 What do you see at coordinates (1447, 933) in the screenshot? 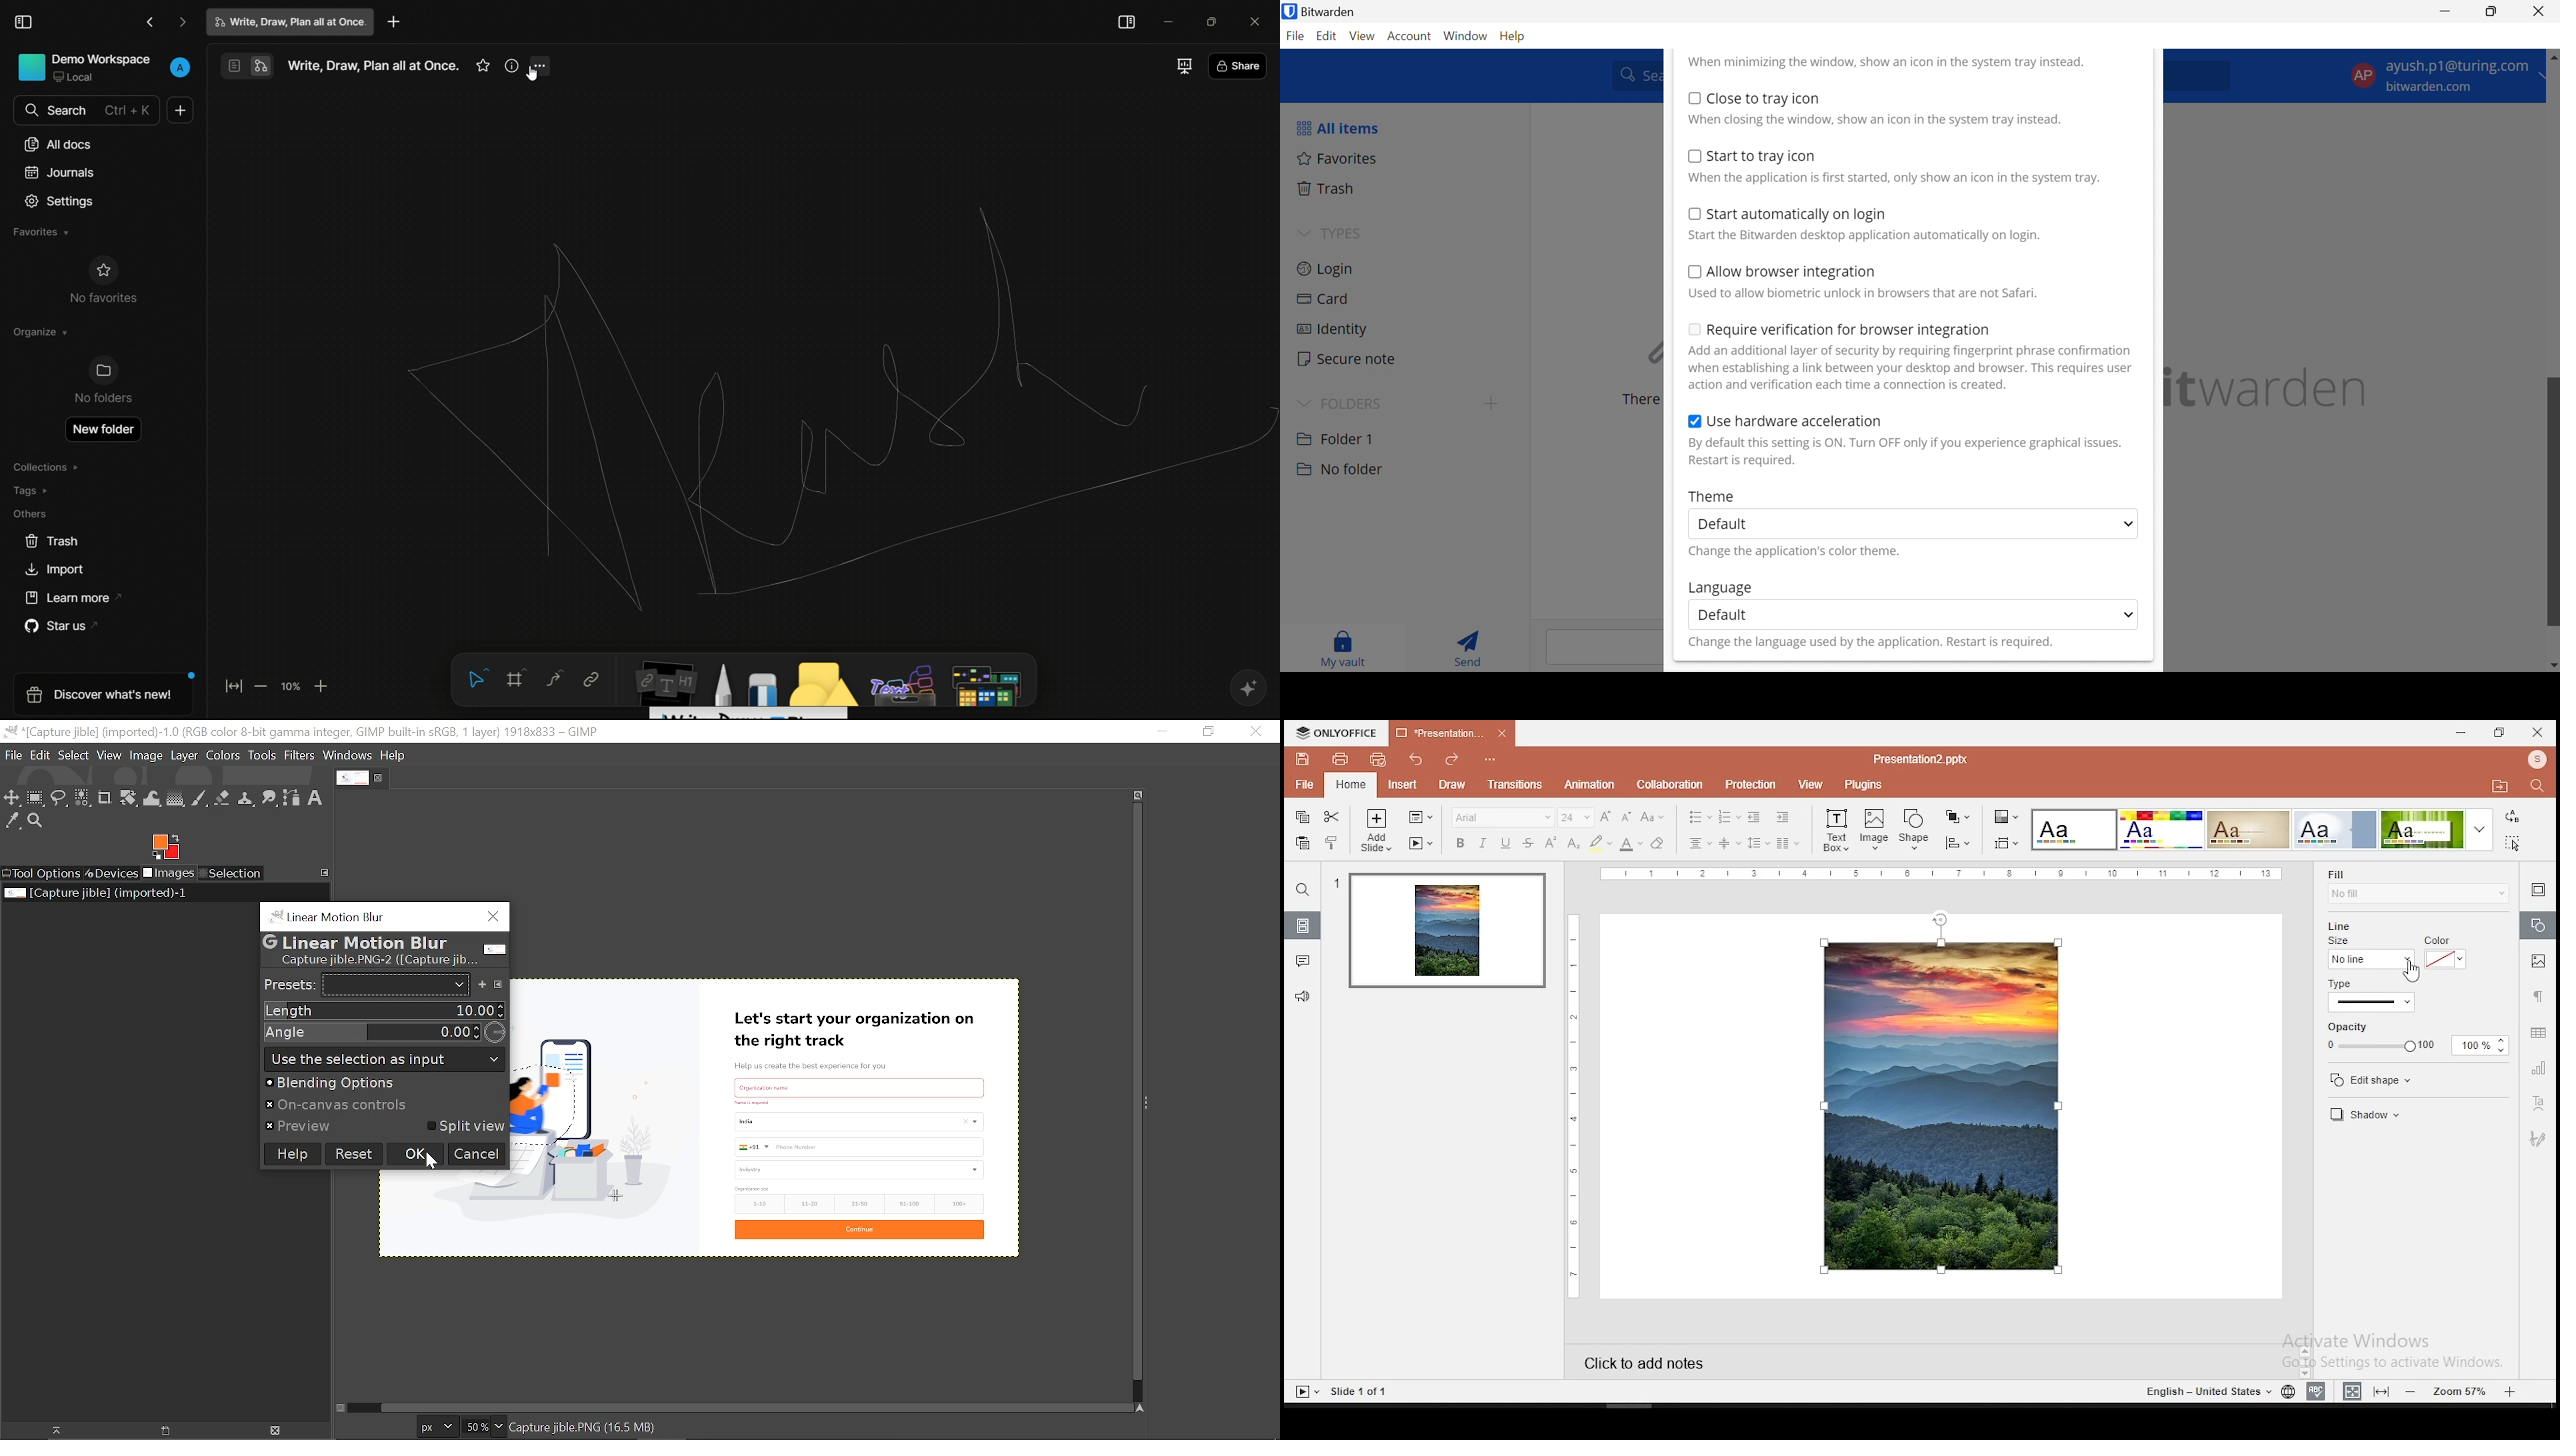
I see `slide 1` at bounding box center [1447, 933].